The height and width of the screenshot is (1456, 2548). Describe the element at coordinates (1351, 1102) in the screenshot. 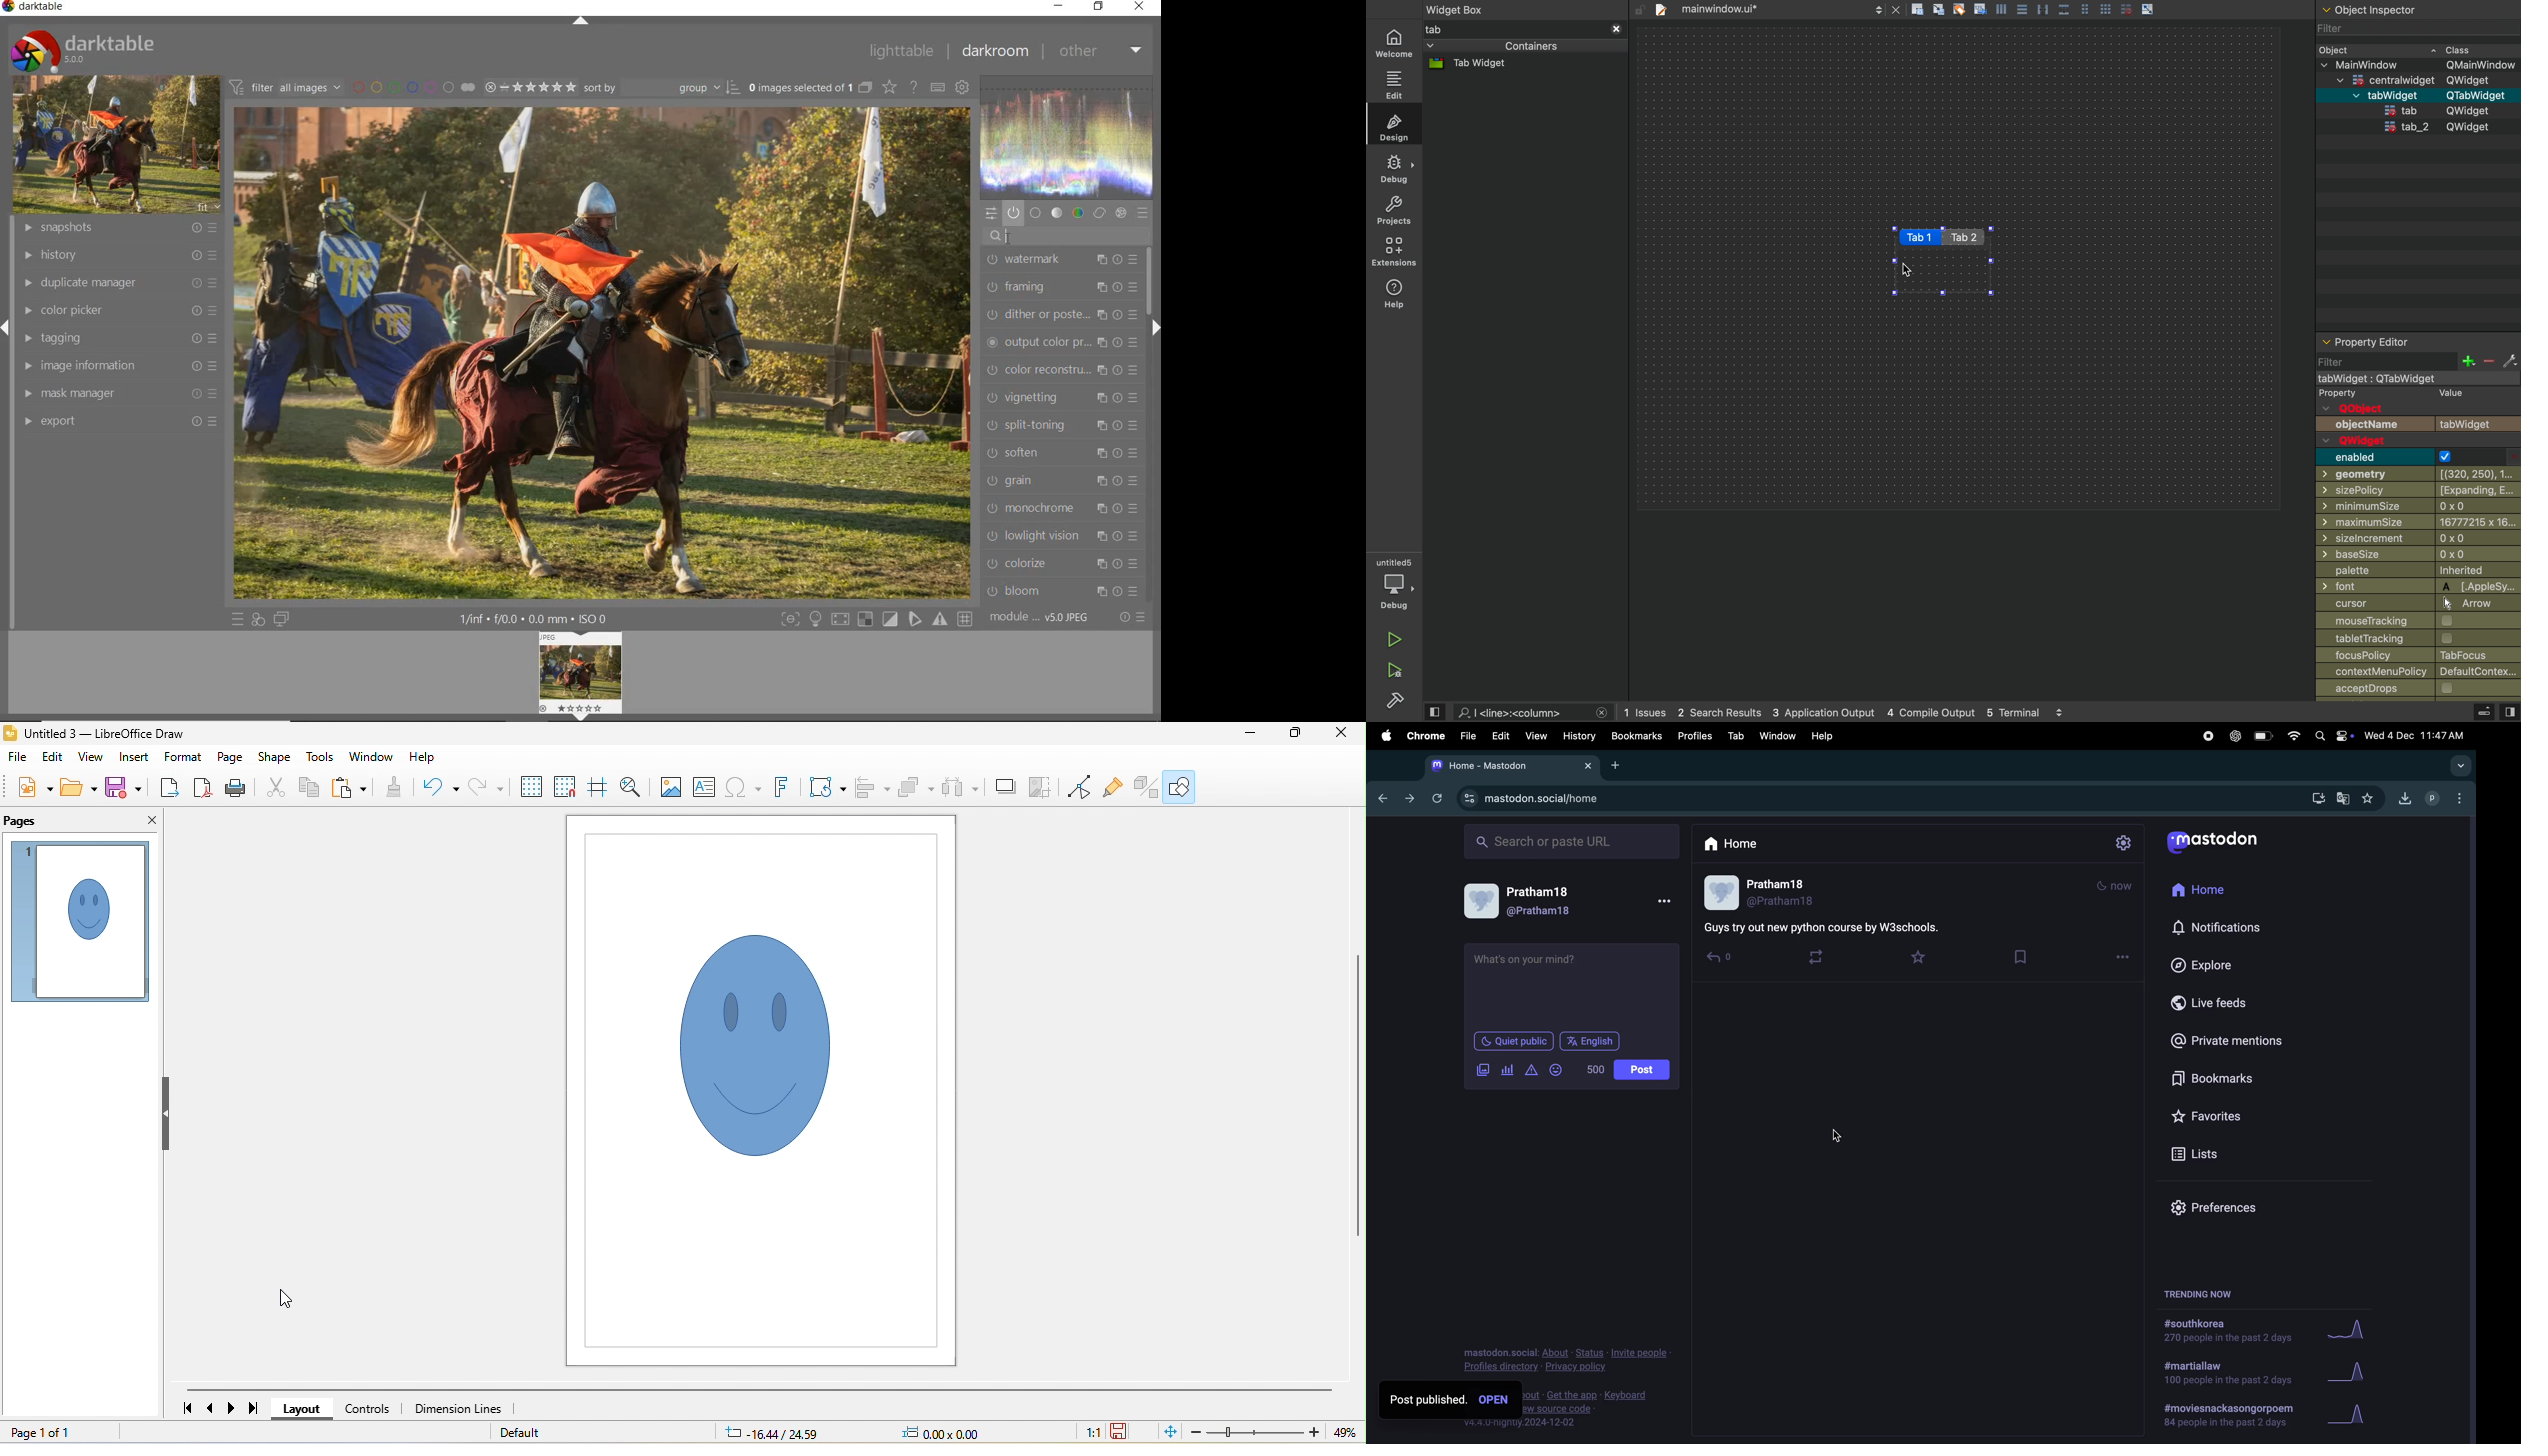

I see `vertical scroll` at that location.